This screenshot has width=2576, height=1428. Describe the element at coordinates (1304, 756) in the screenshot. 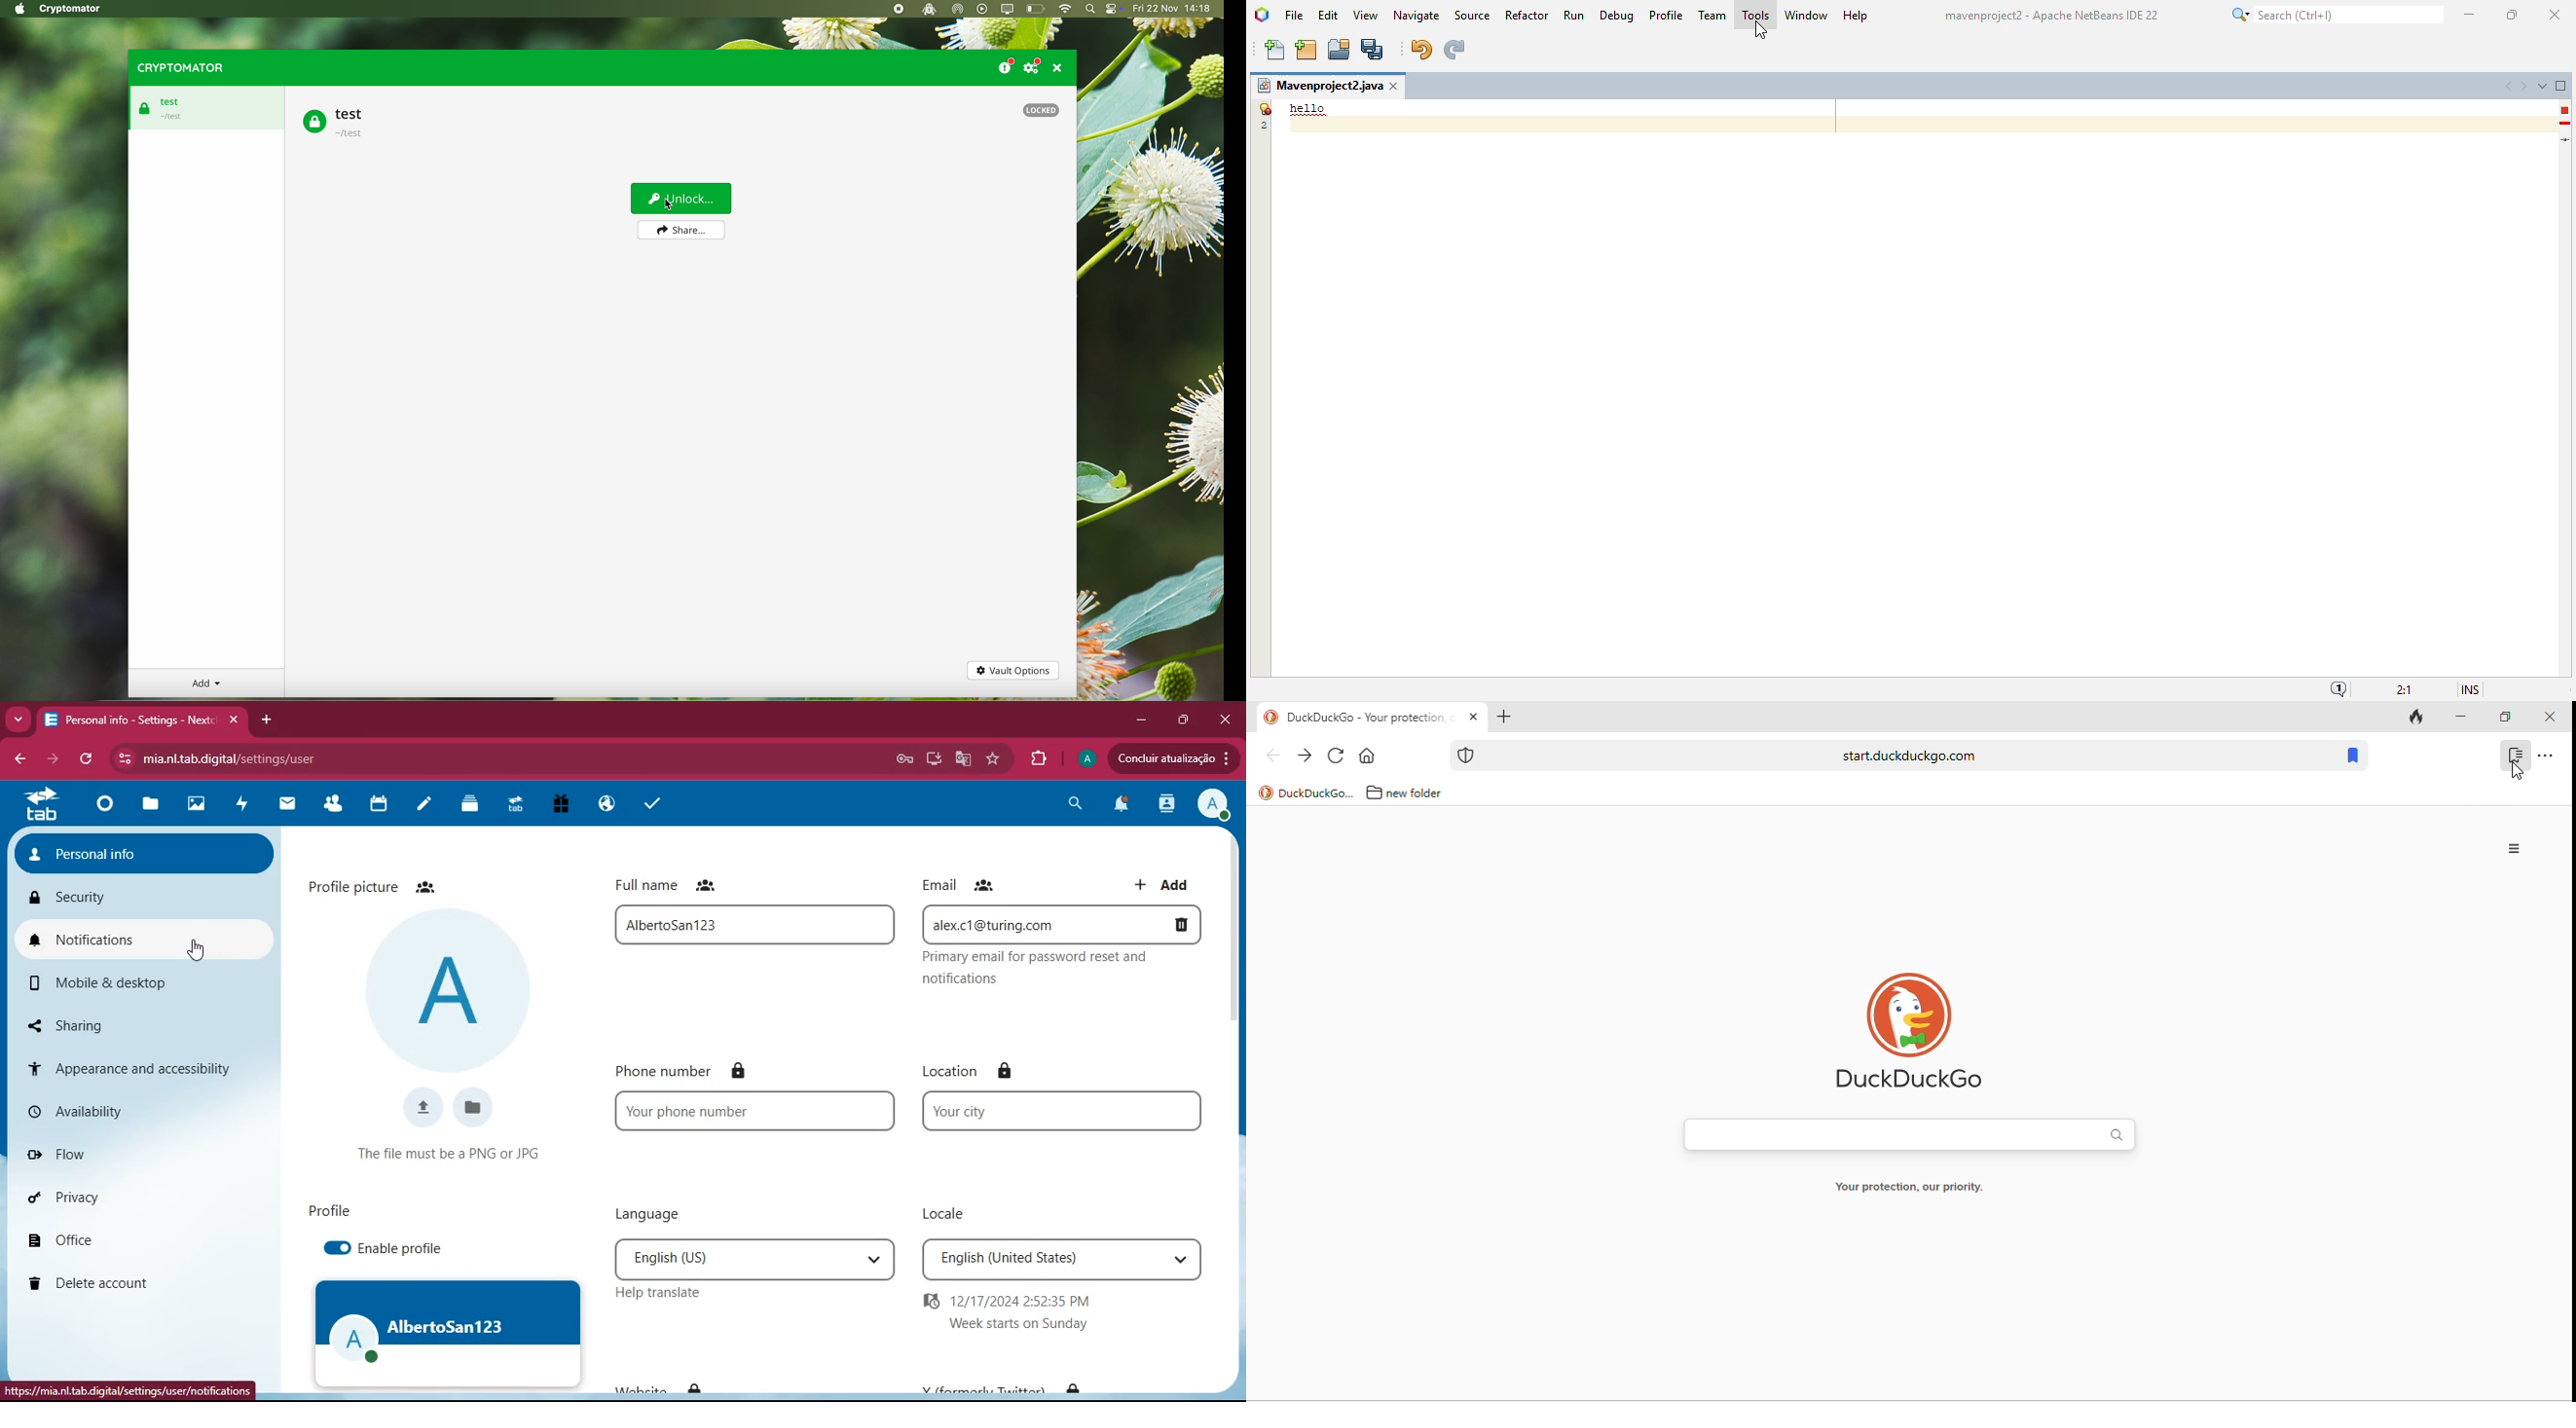

I see `forward` at that location.